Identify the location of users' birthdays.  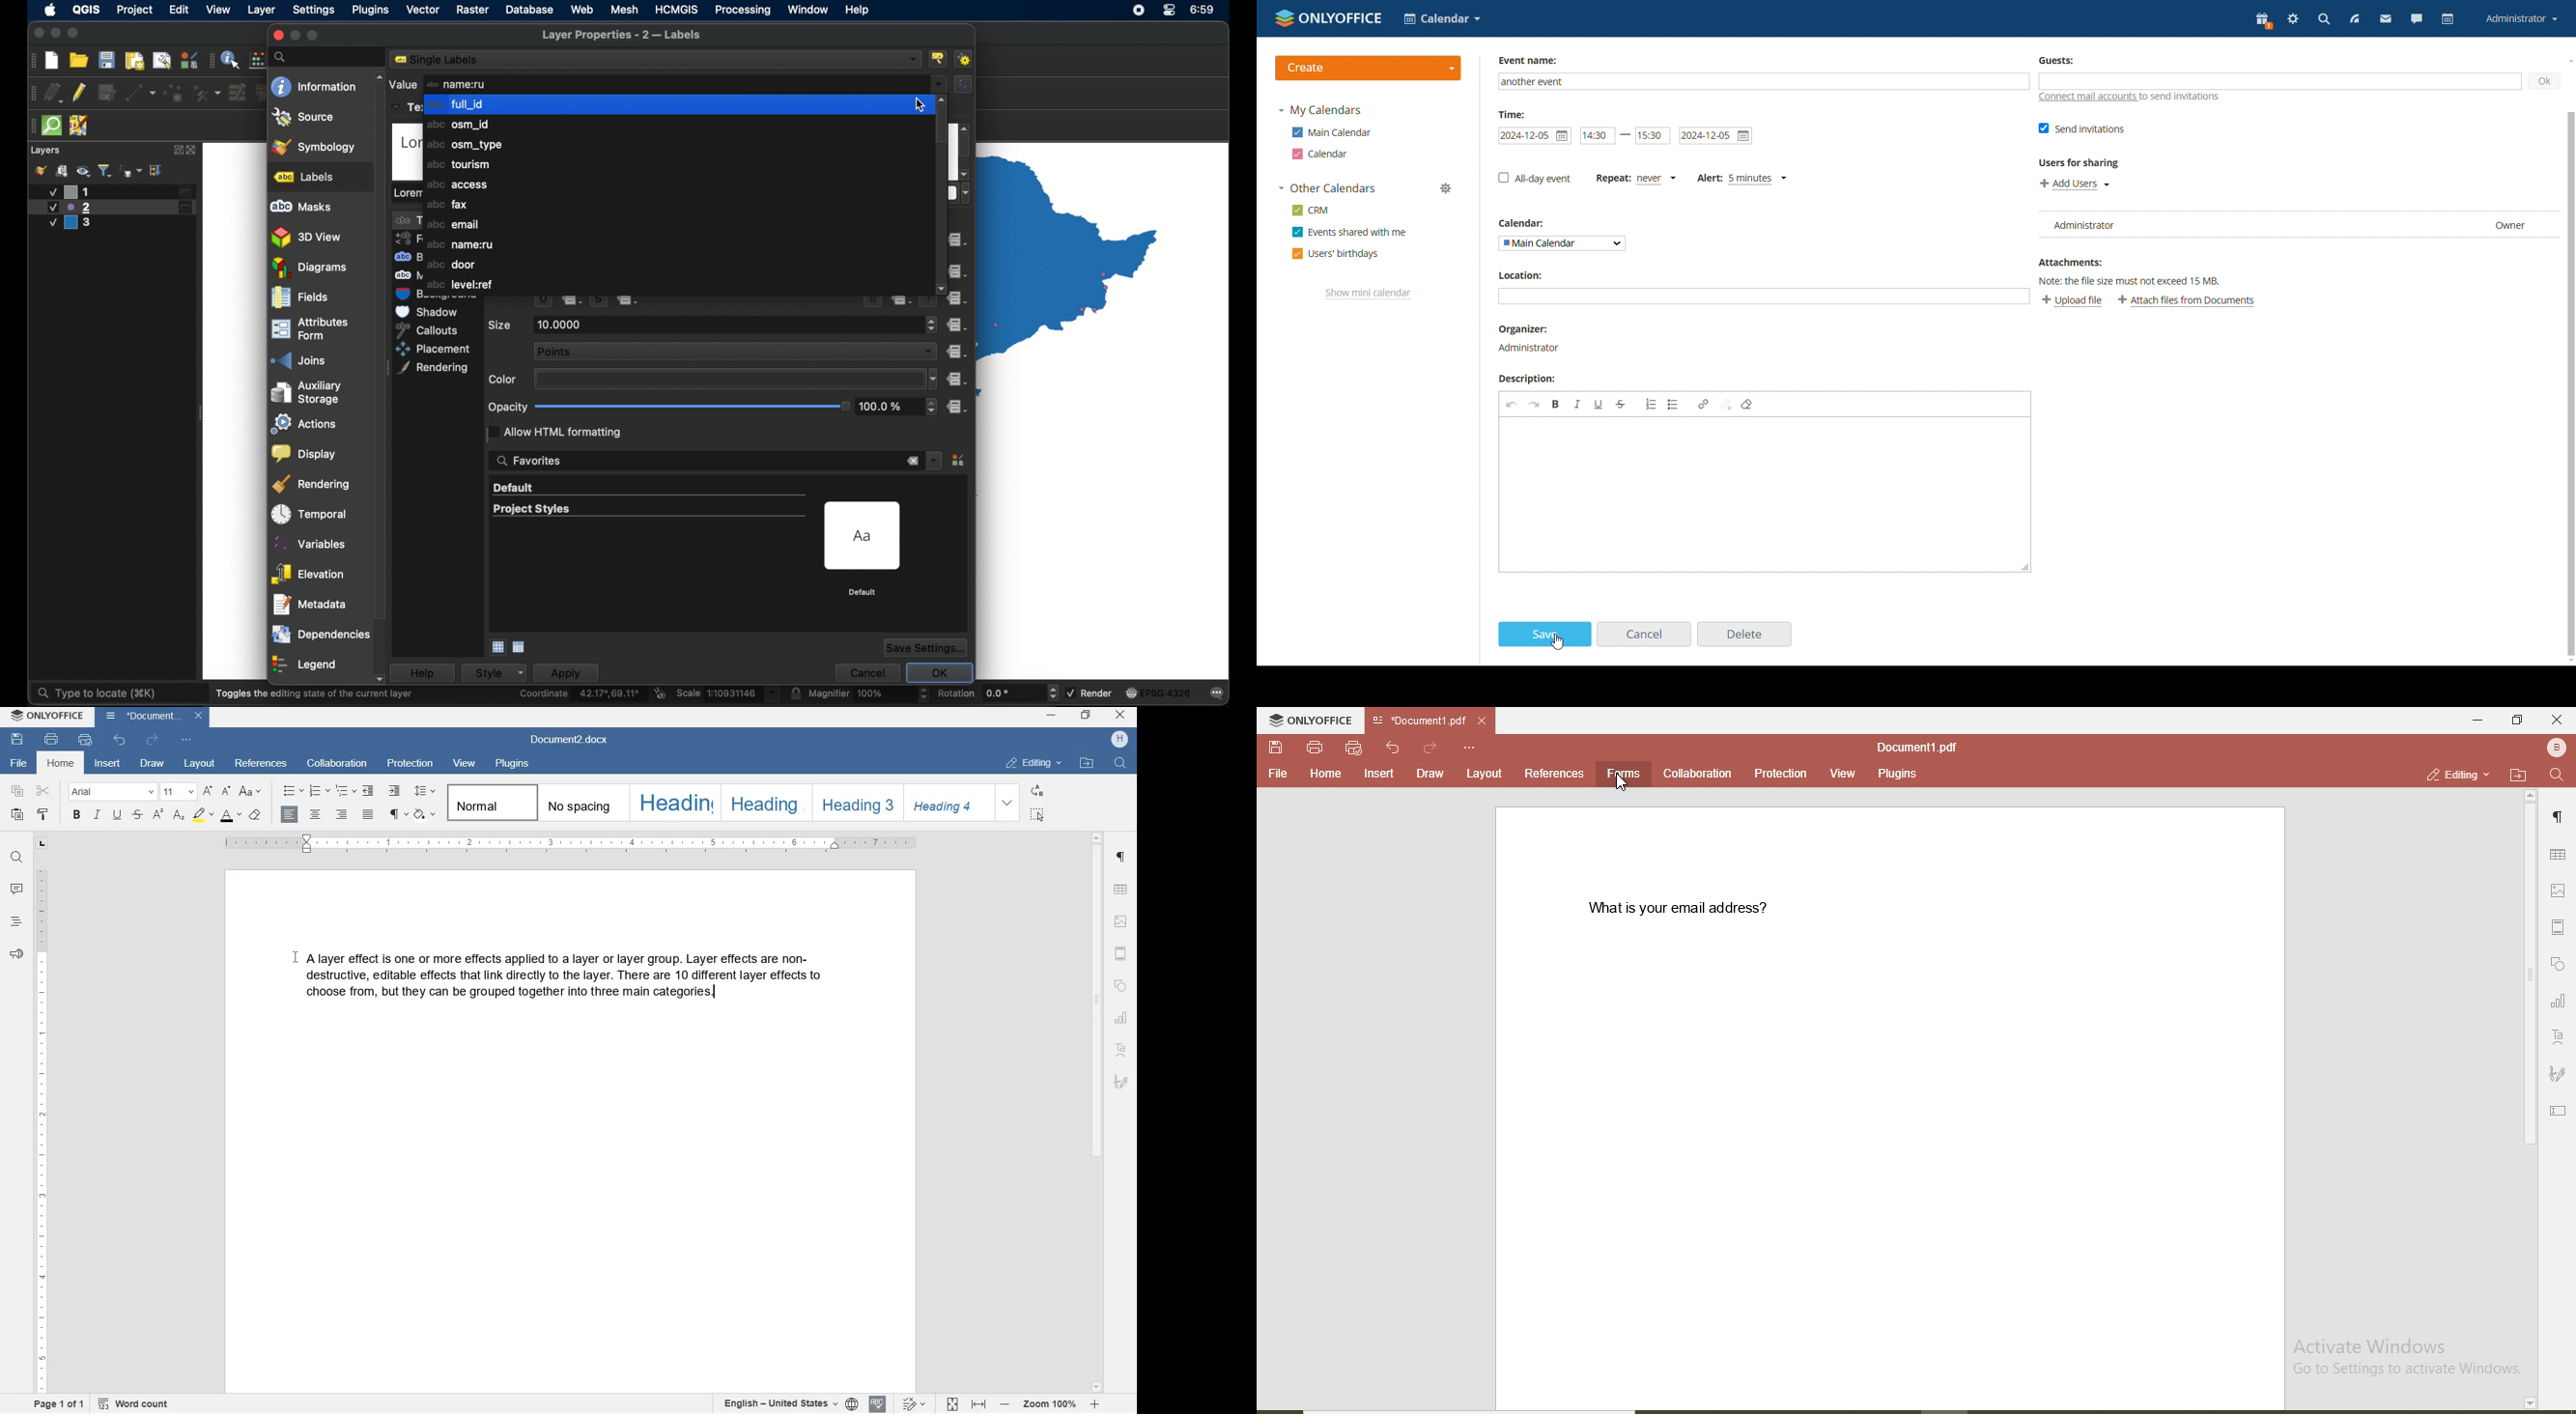
(1336, 254).